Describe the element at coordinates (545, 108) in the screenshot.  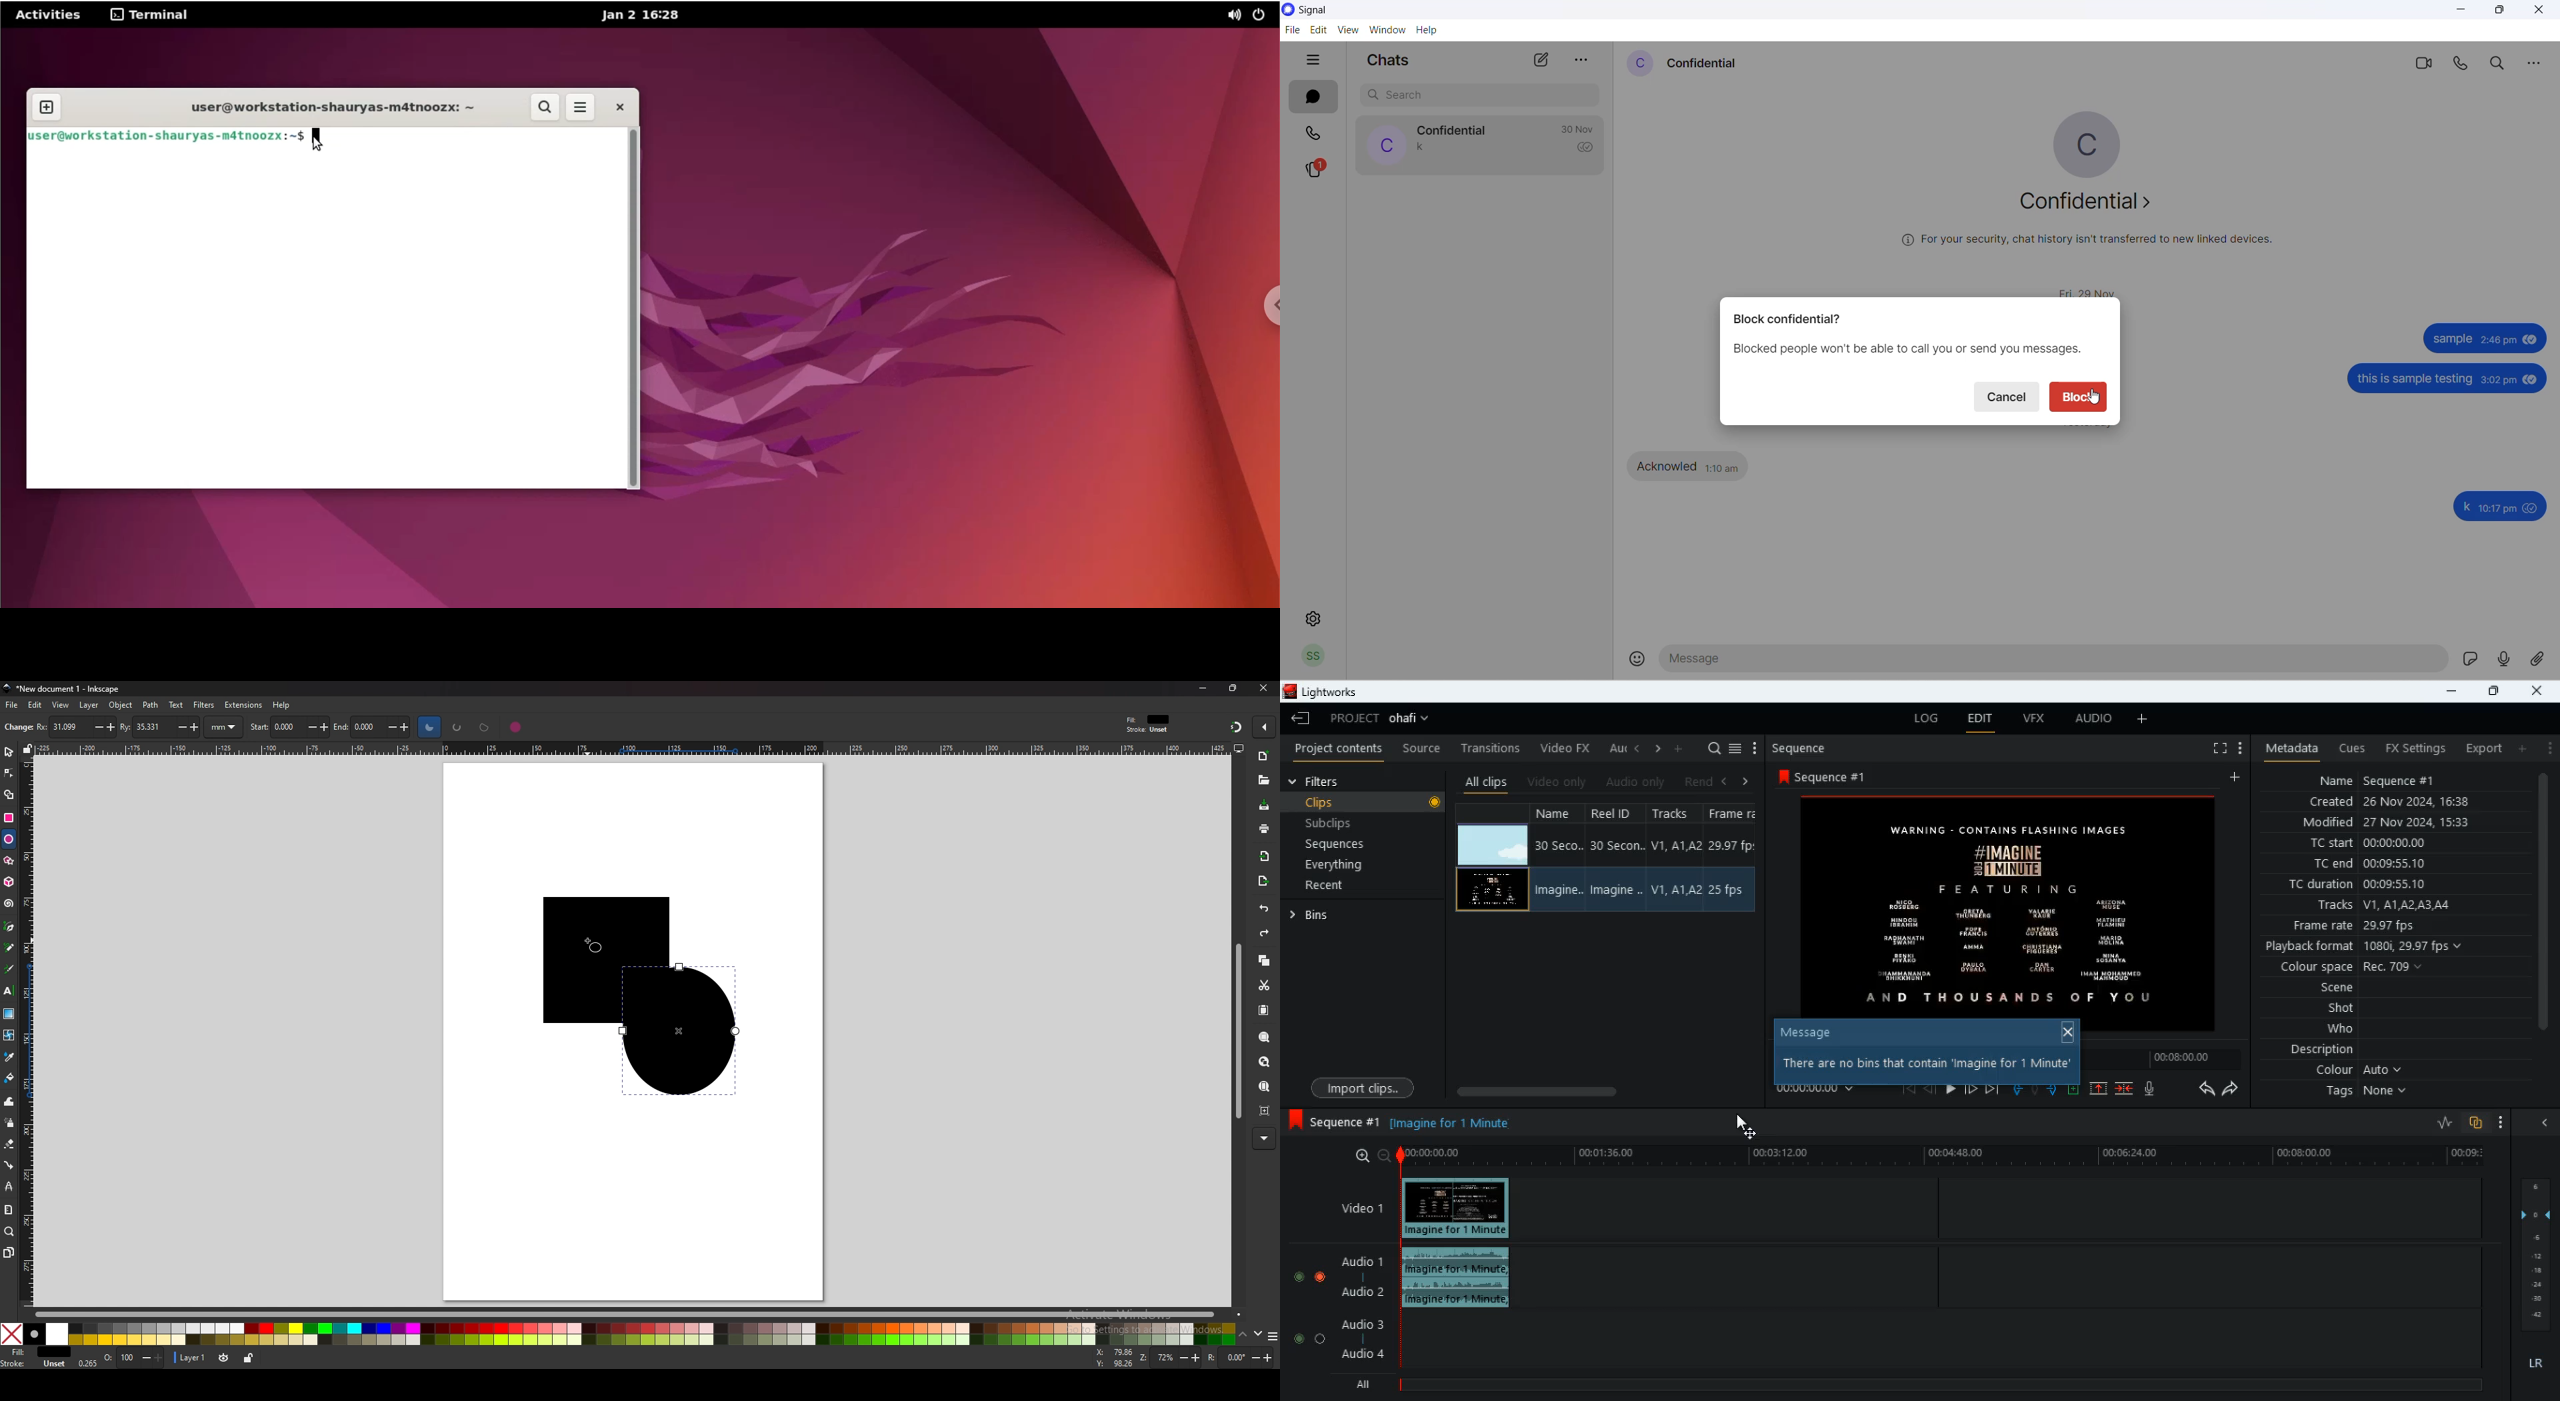
I see `search` at that location.